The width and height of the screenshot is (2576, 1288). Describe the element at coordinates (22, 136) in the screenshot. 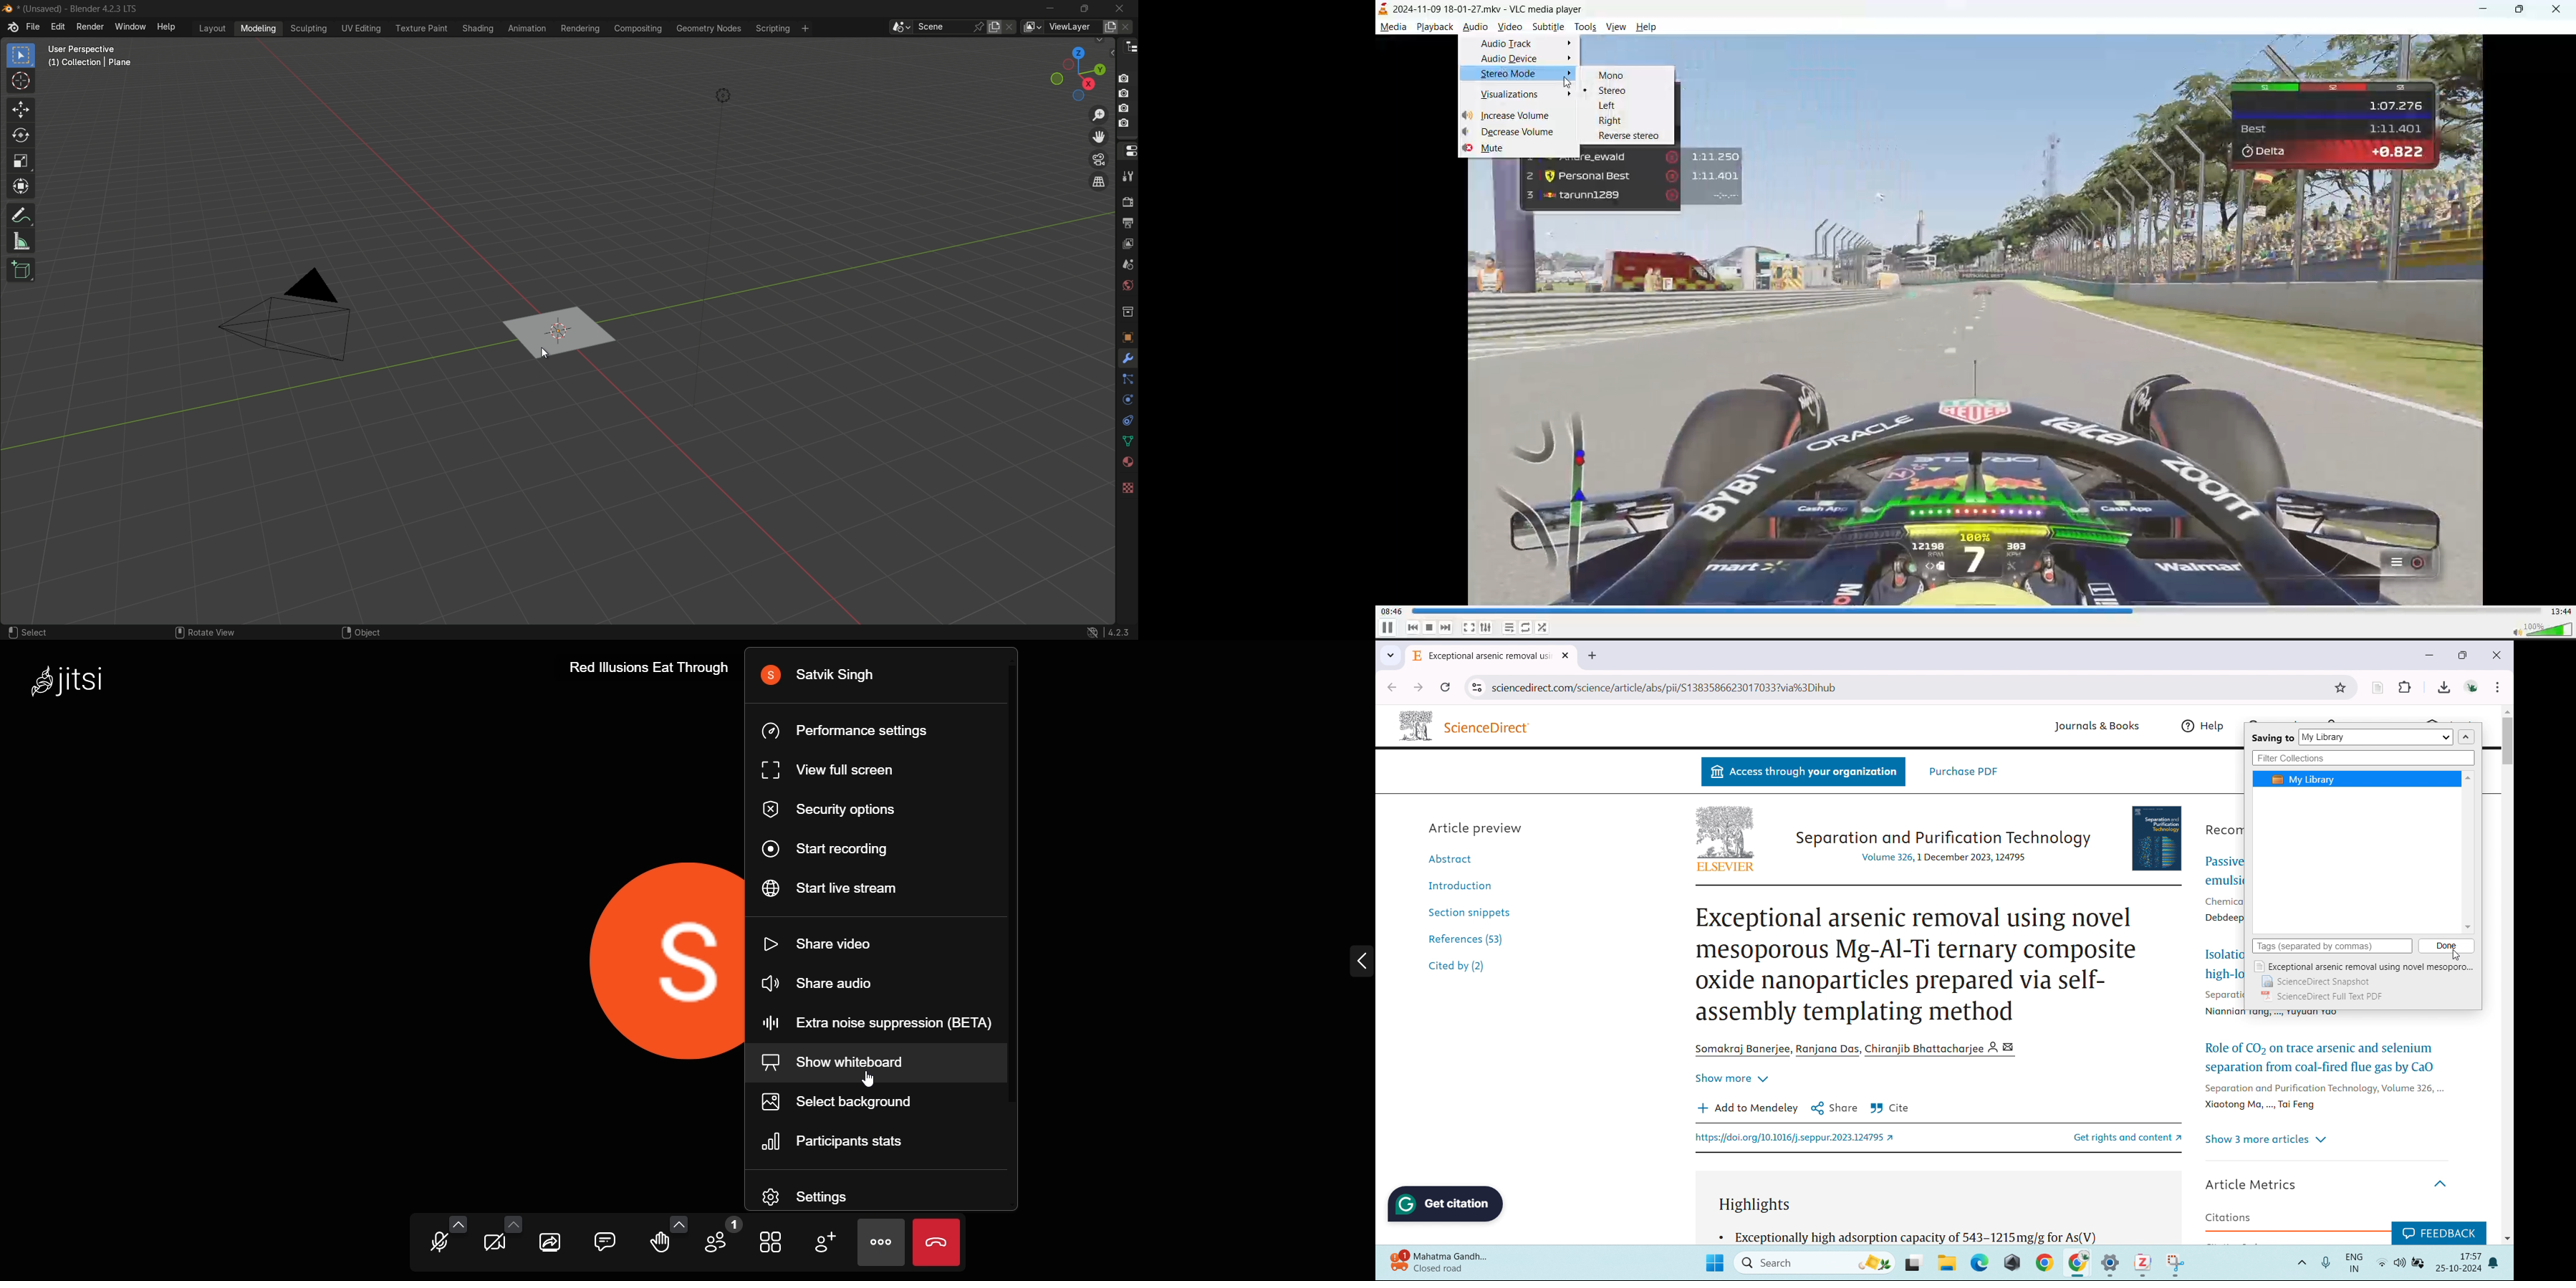

I see `rotate` at that location.